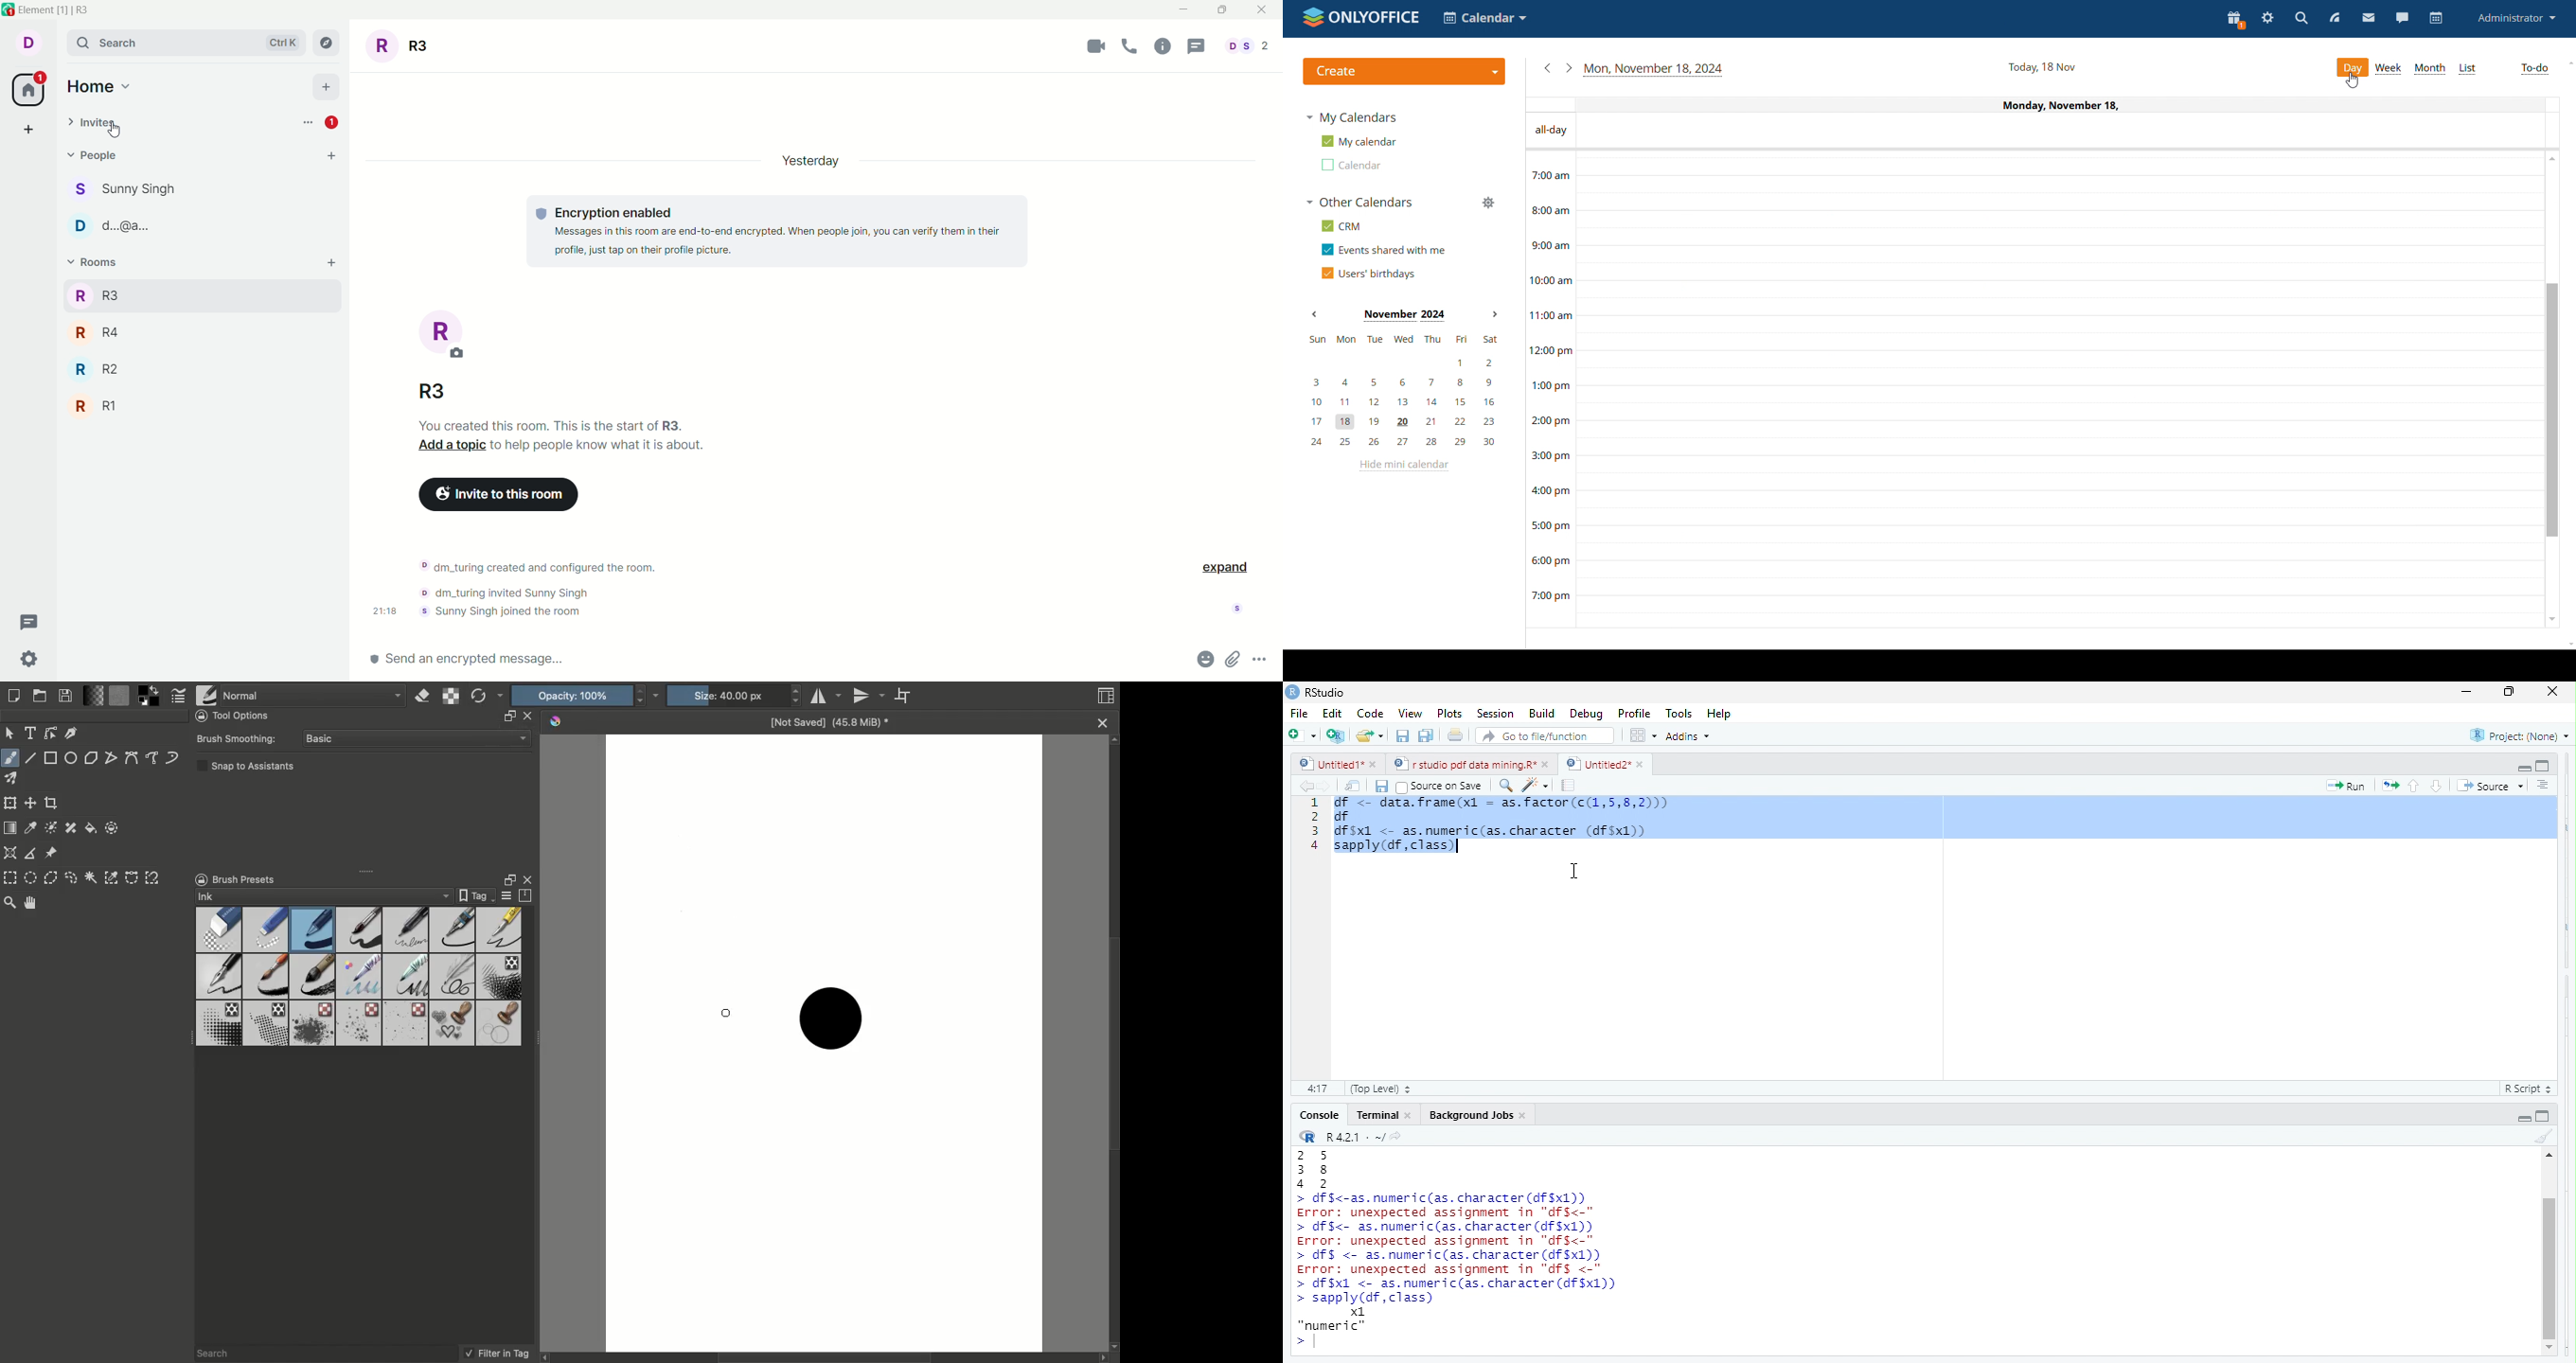  I want to click on find/replace, so click(1508, 788).